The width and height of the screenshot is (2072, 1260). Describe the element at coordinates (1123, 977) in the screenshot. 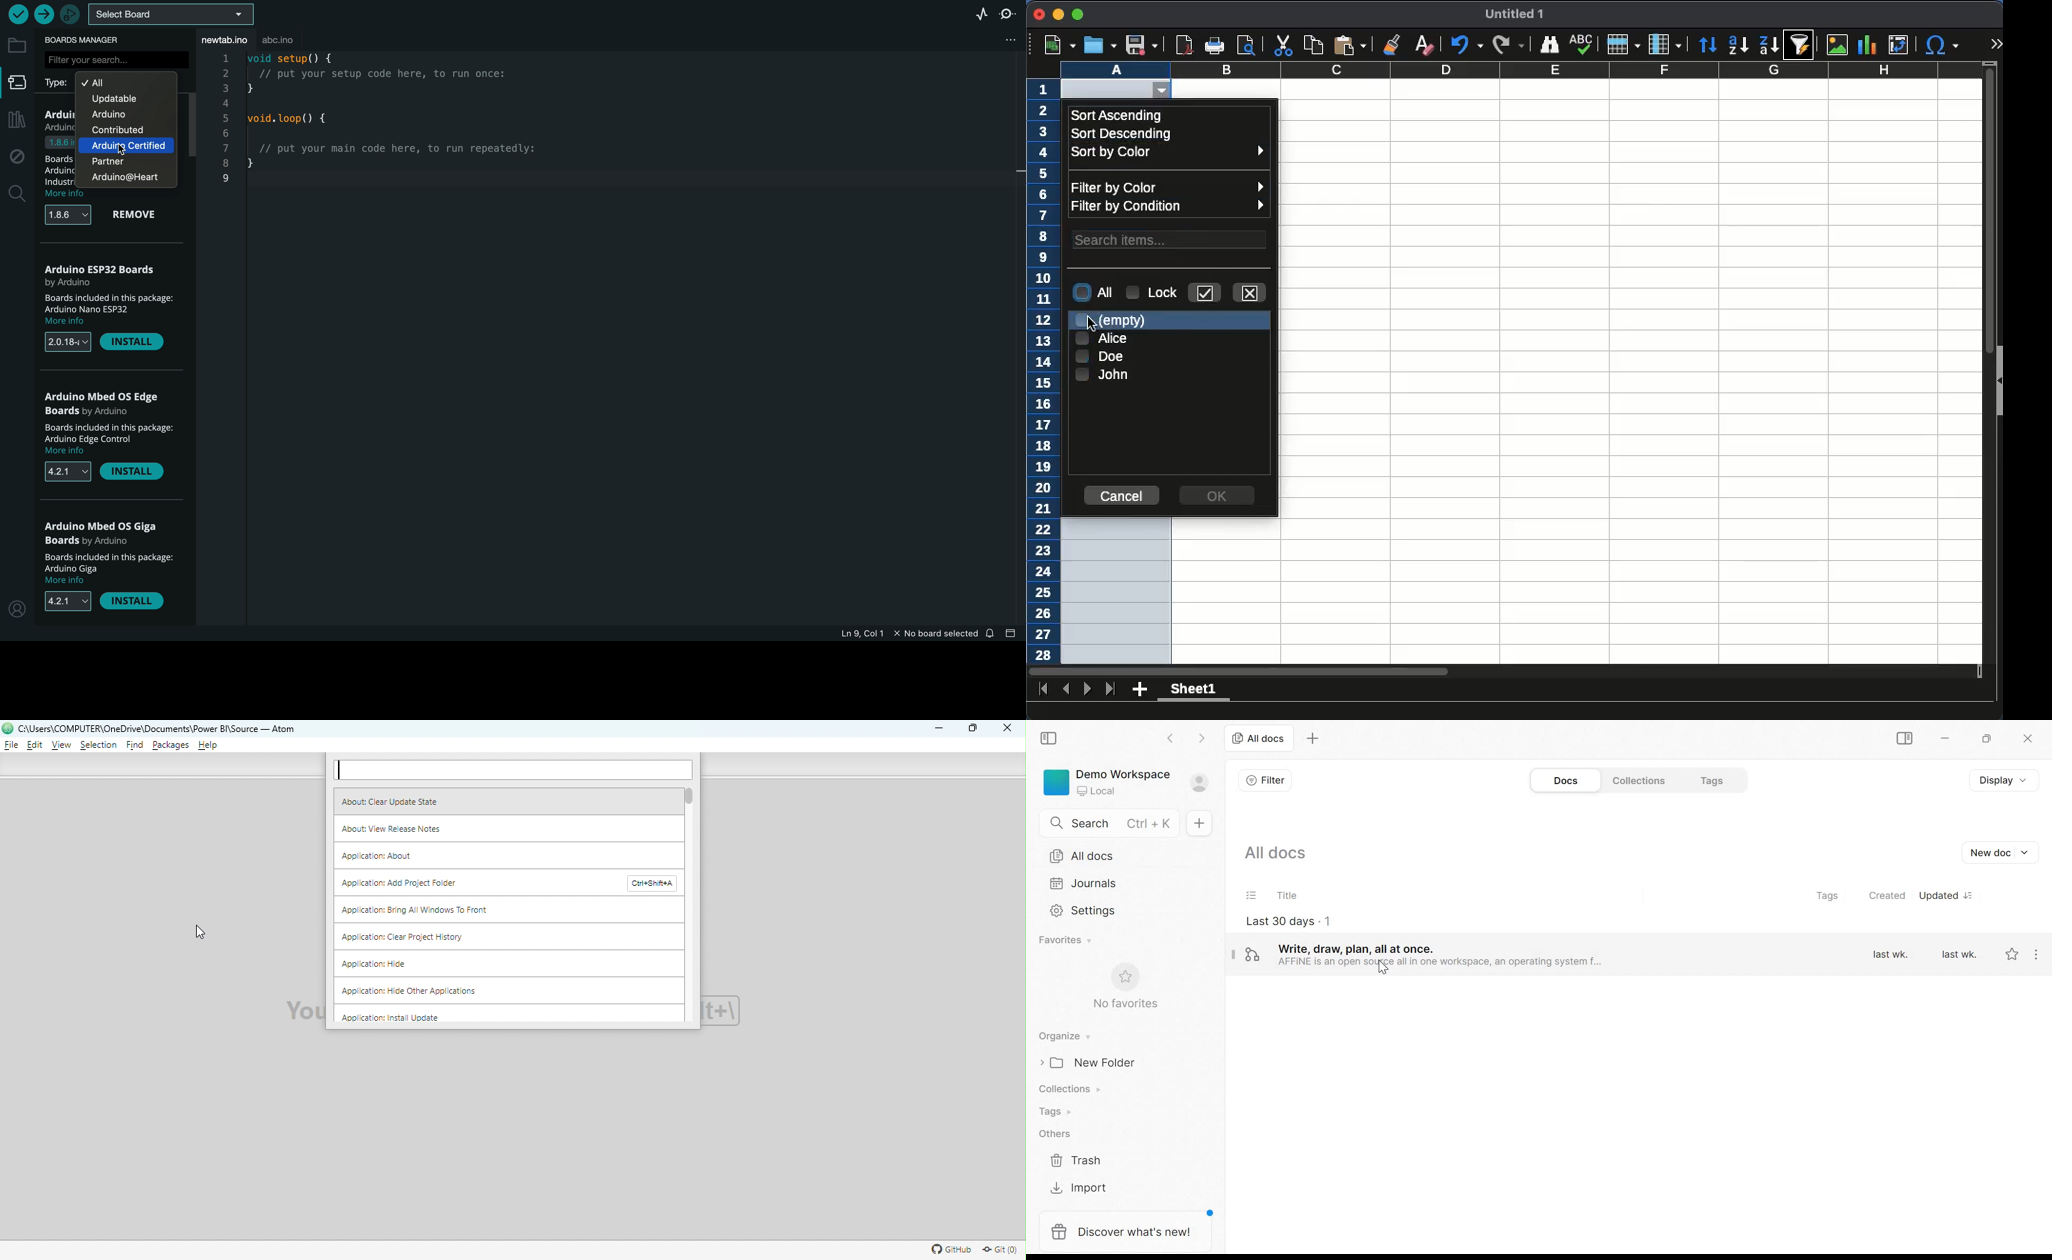

I see `favorite symbol` at that location.